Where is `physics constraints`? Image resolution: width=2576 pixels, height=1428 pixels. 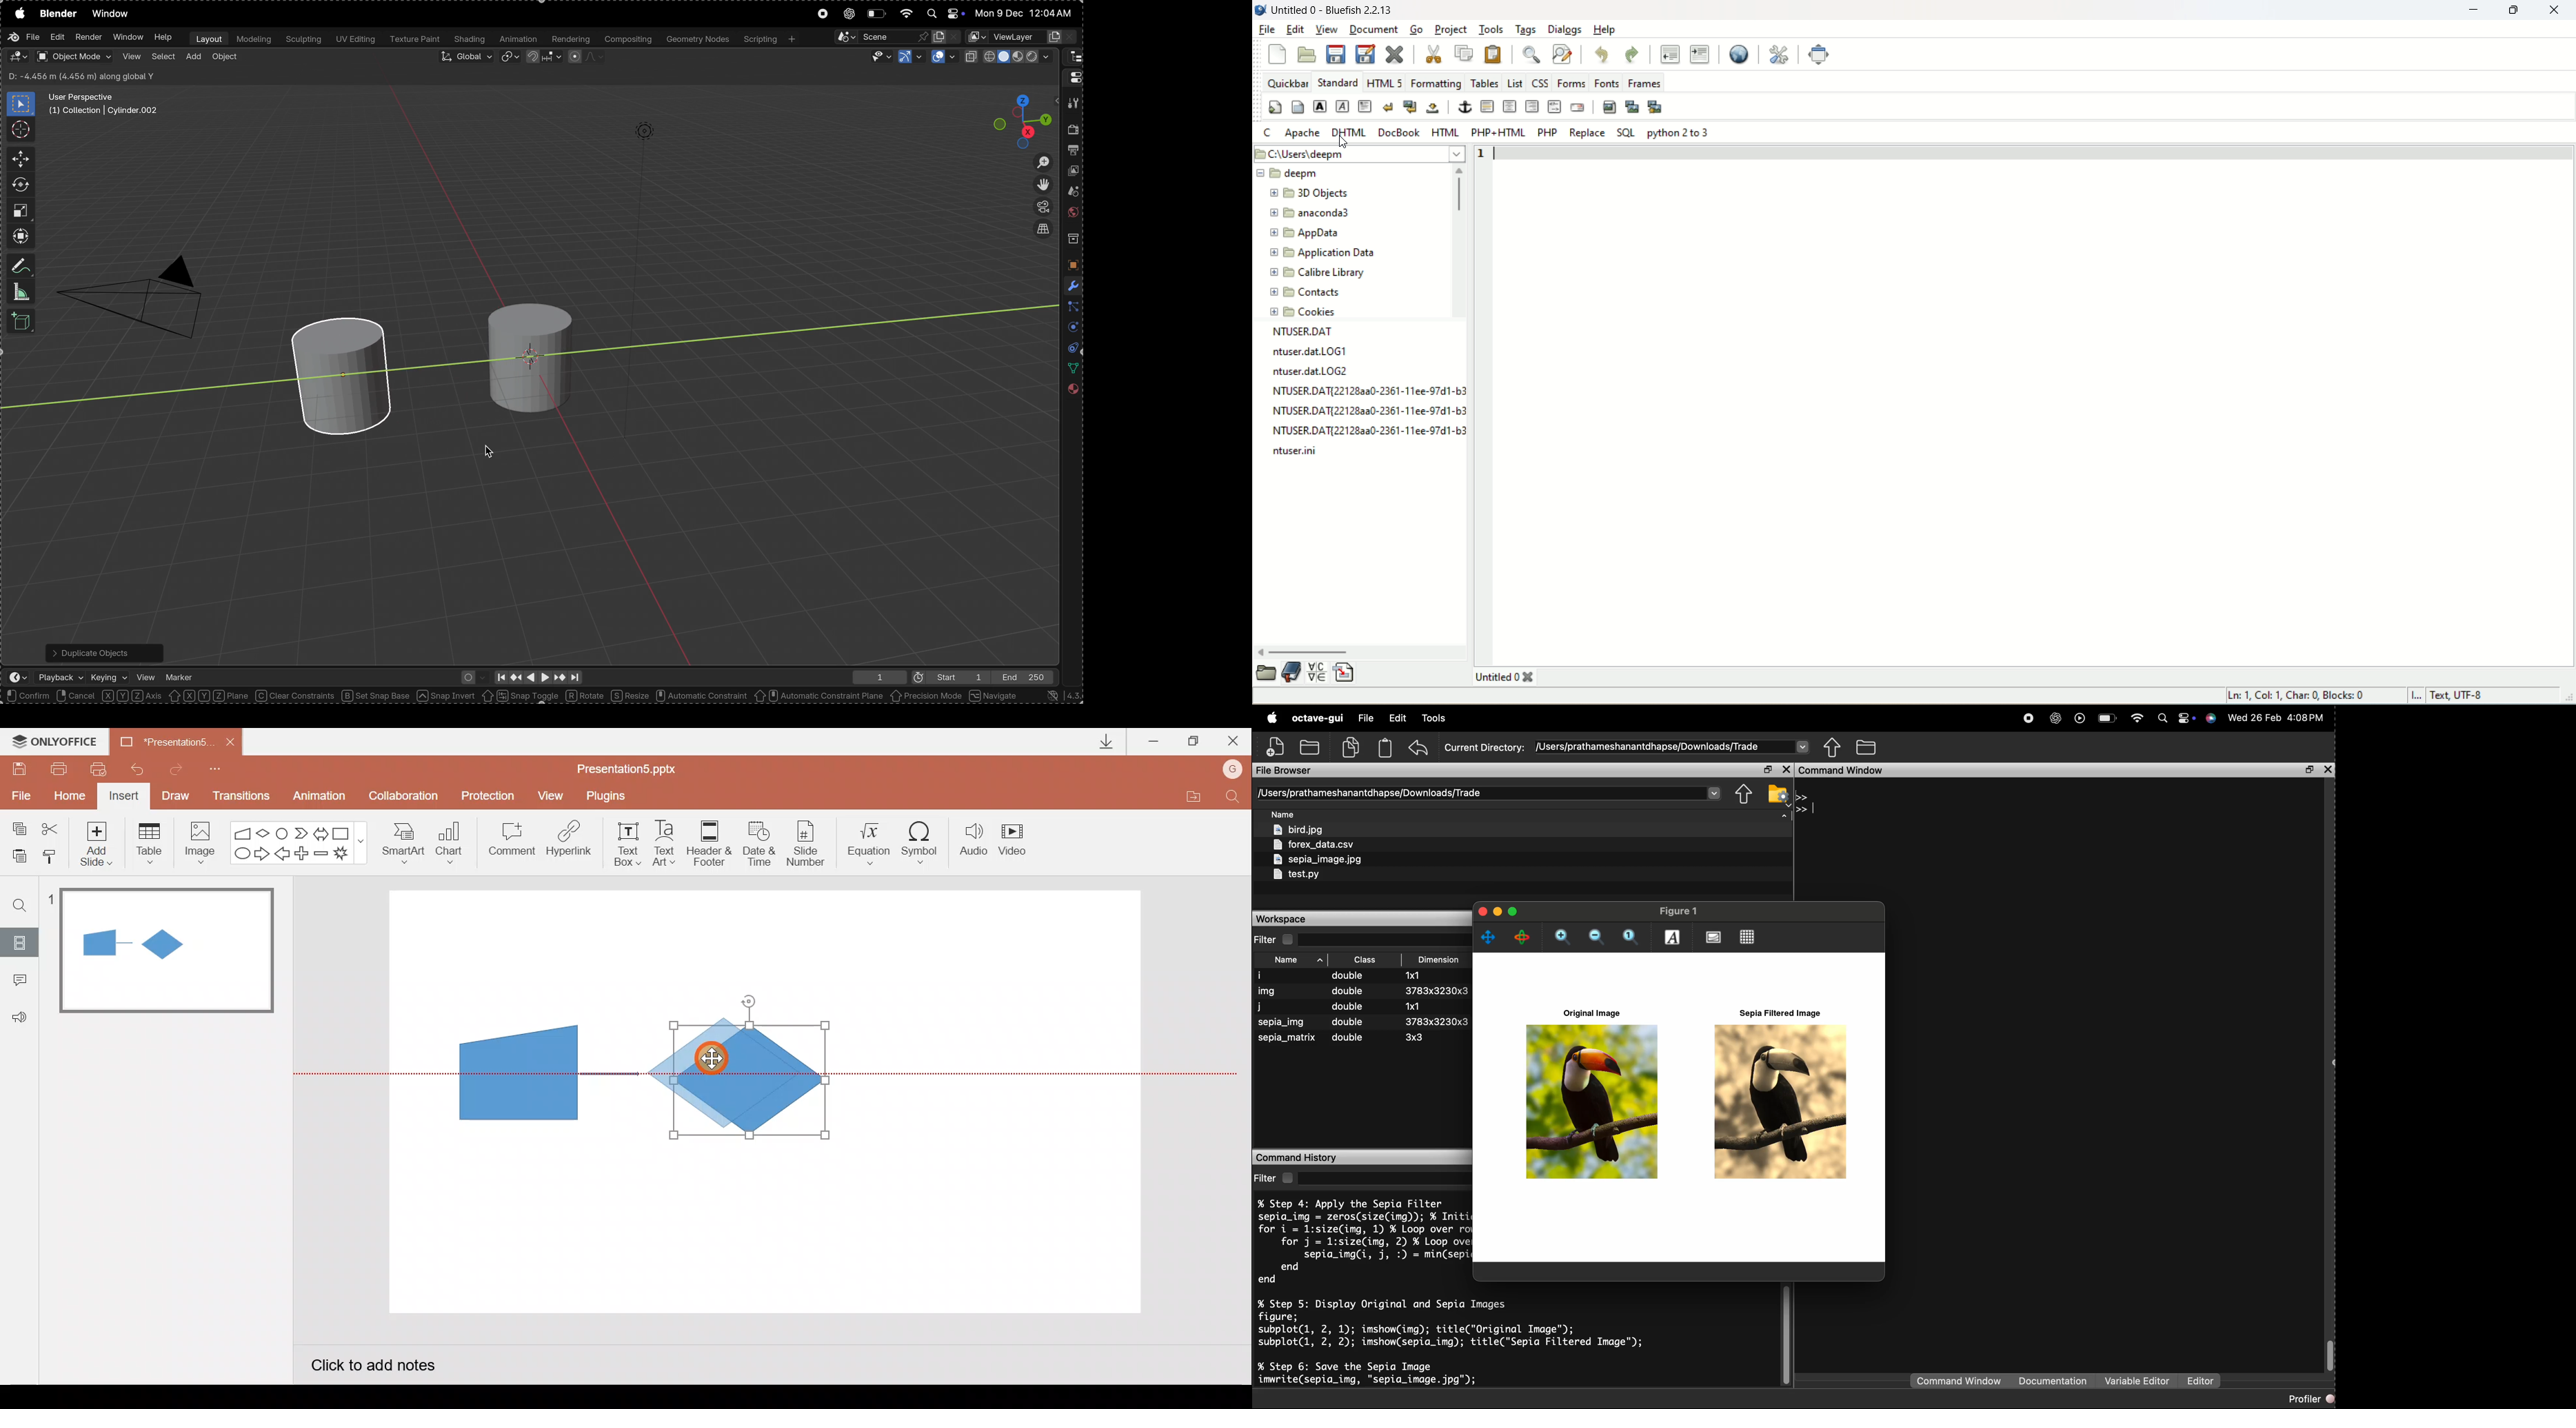 physics constraints is located at coordinates (1070, 349).